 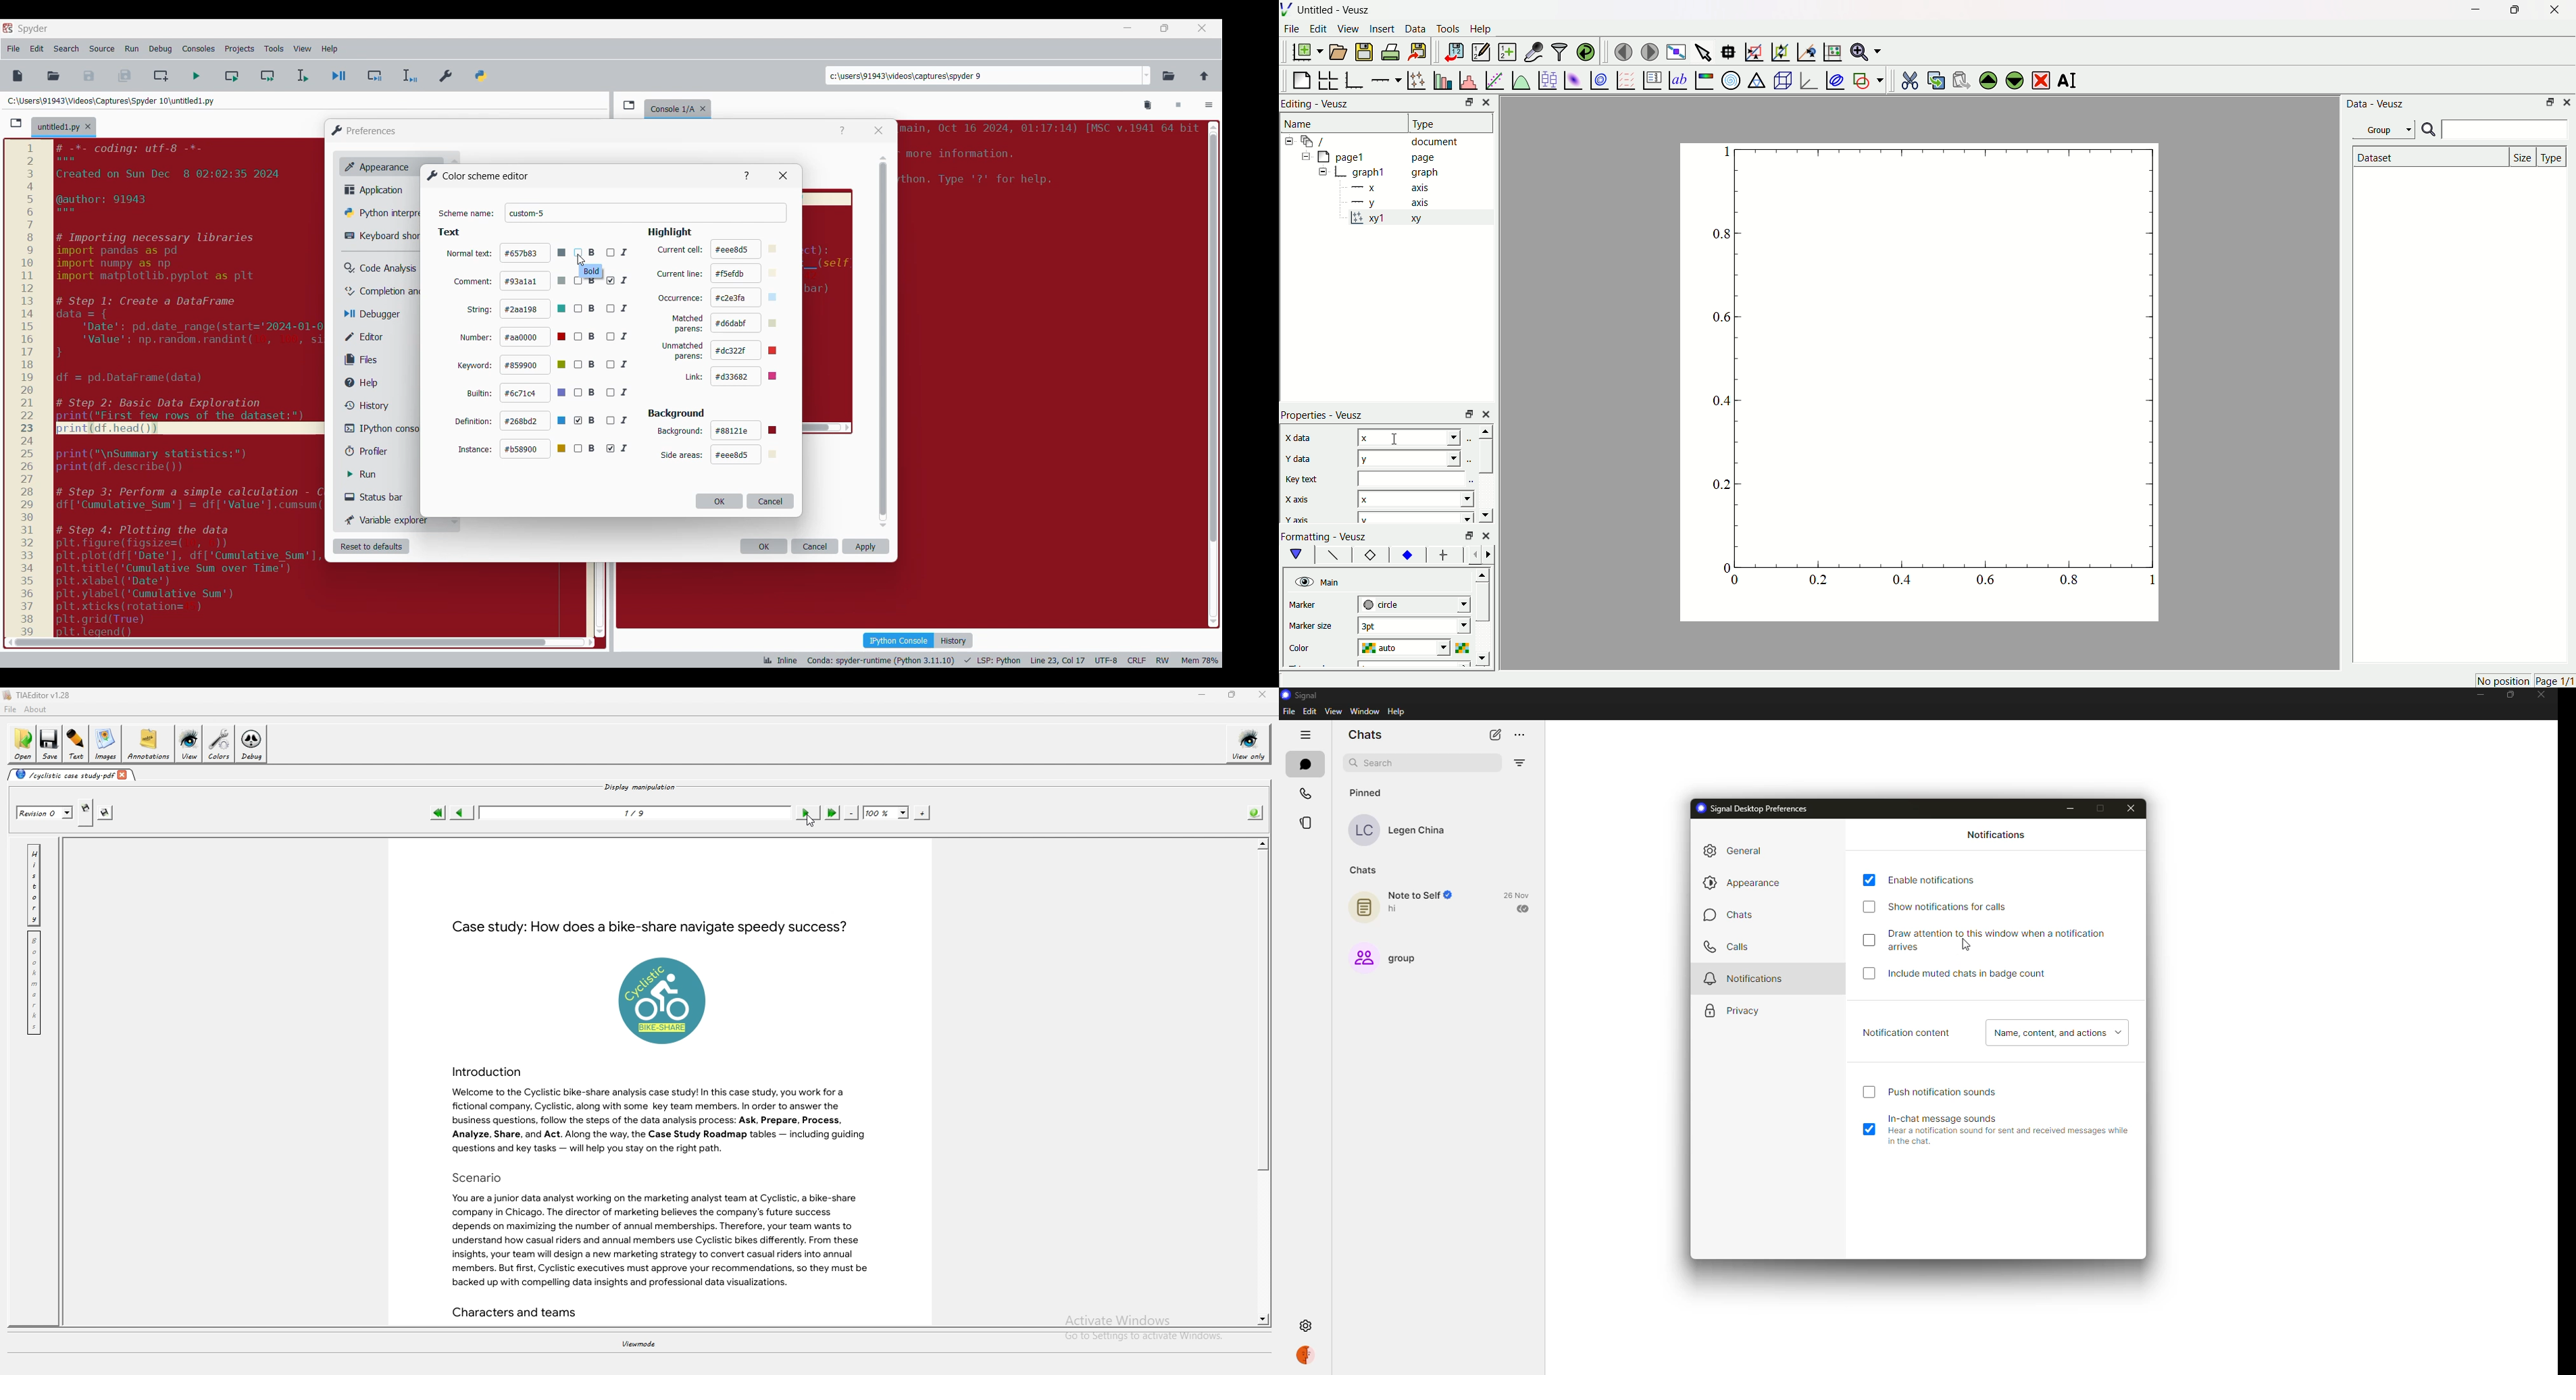 What do you see at coordinates (534, 280) in the screenshot?
I see `#93alal` at bounding box center [534, 280].